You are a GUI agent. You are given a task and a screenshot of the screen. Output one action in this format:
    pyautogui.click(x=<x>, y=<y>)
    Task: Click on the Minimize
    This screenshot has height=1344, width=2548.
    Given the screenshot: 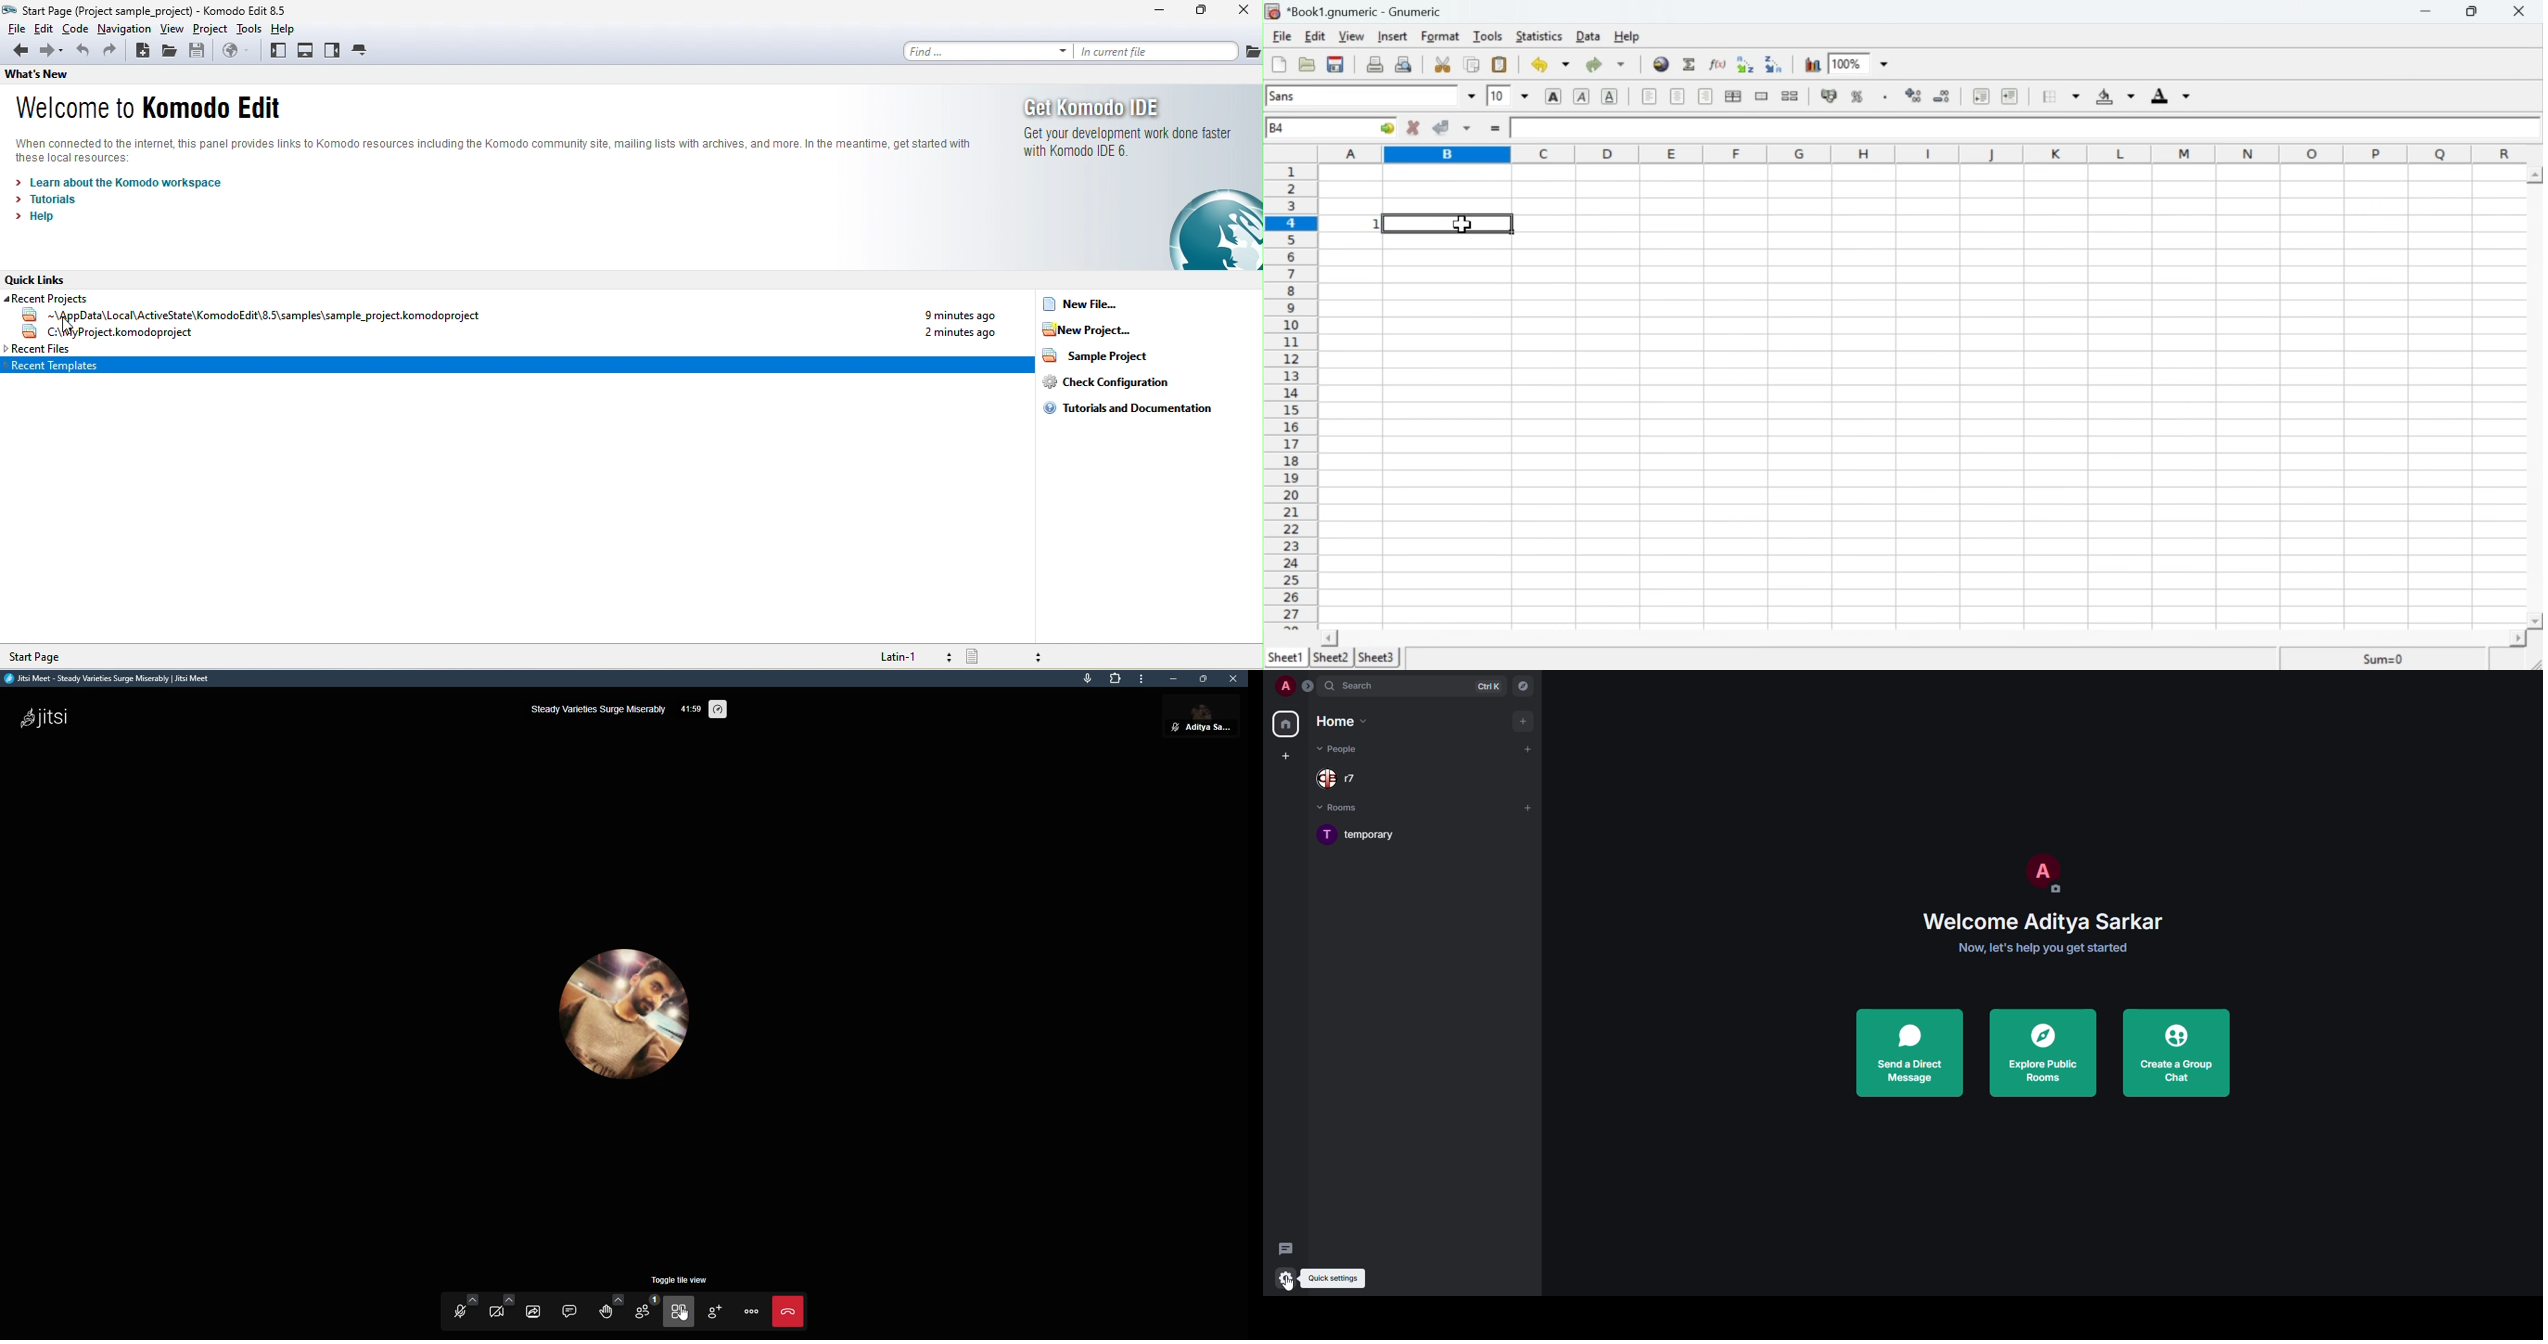 What is the action you would take?
    pyautogui.click(x=2427, y=11)
    